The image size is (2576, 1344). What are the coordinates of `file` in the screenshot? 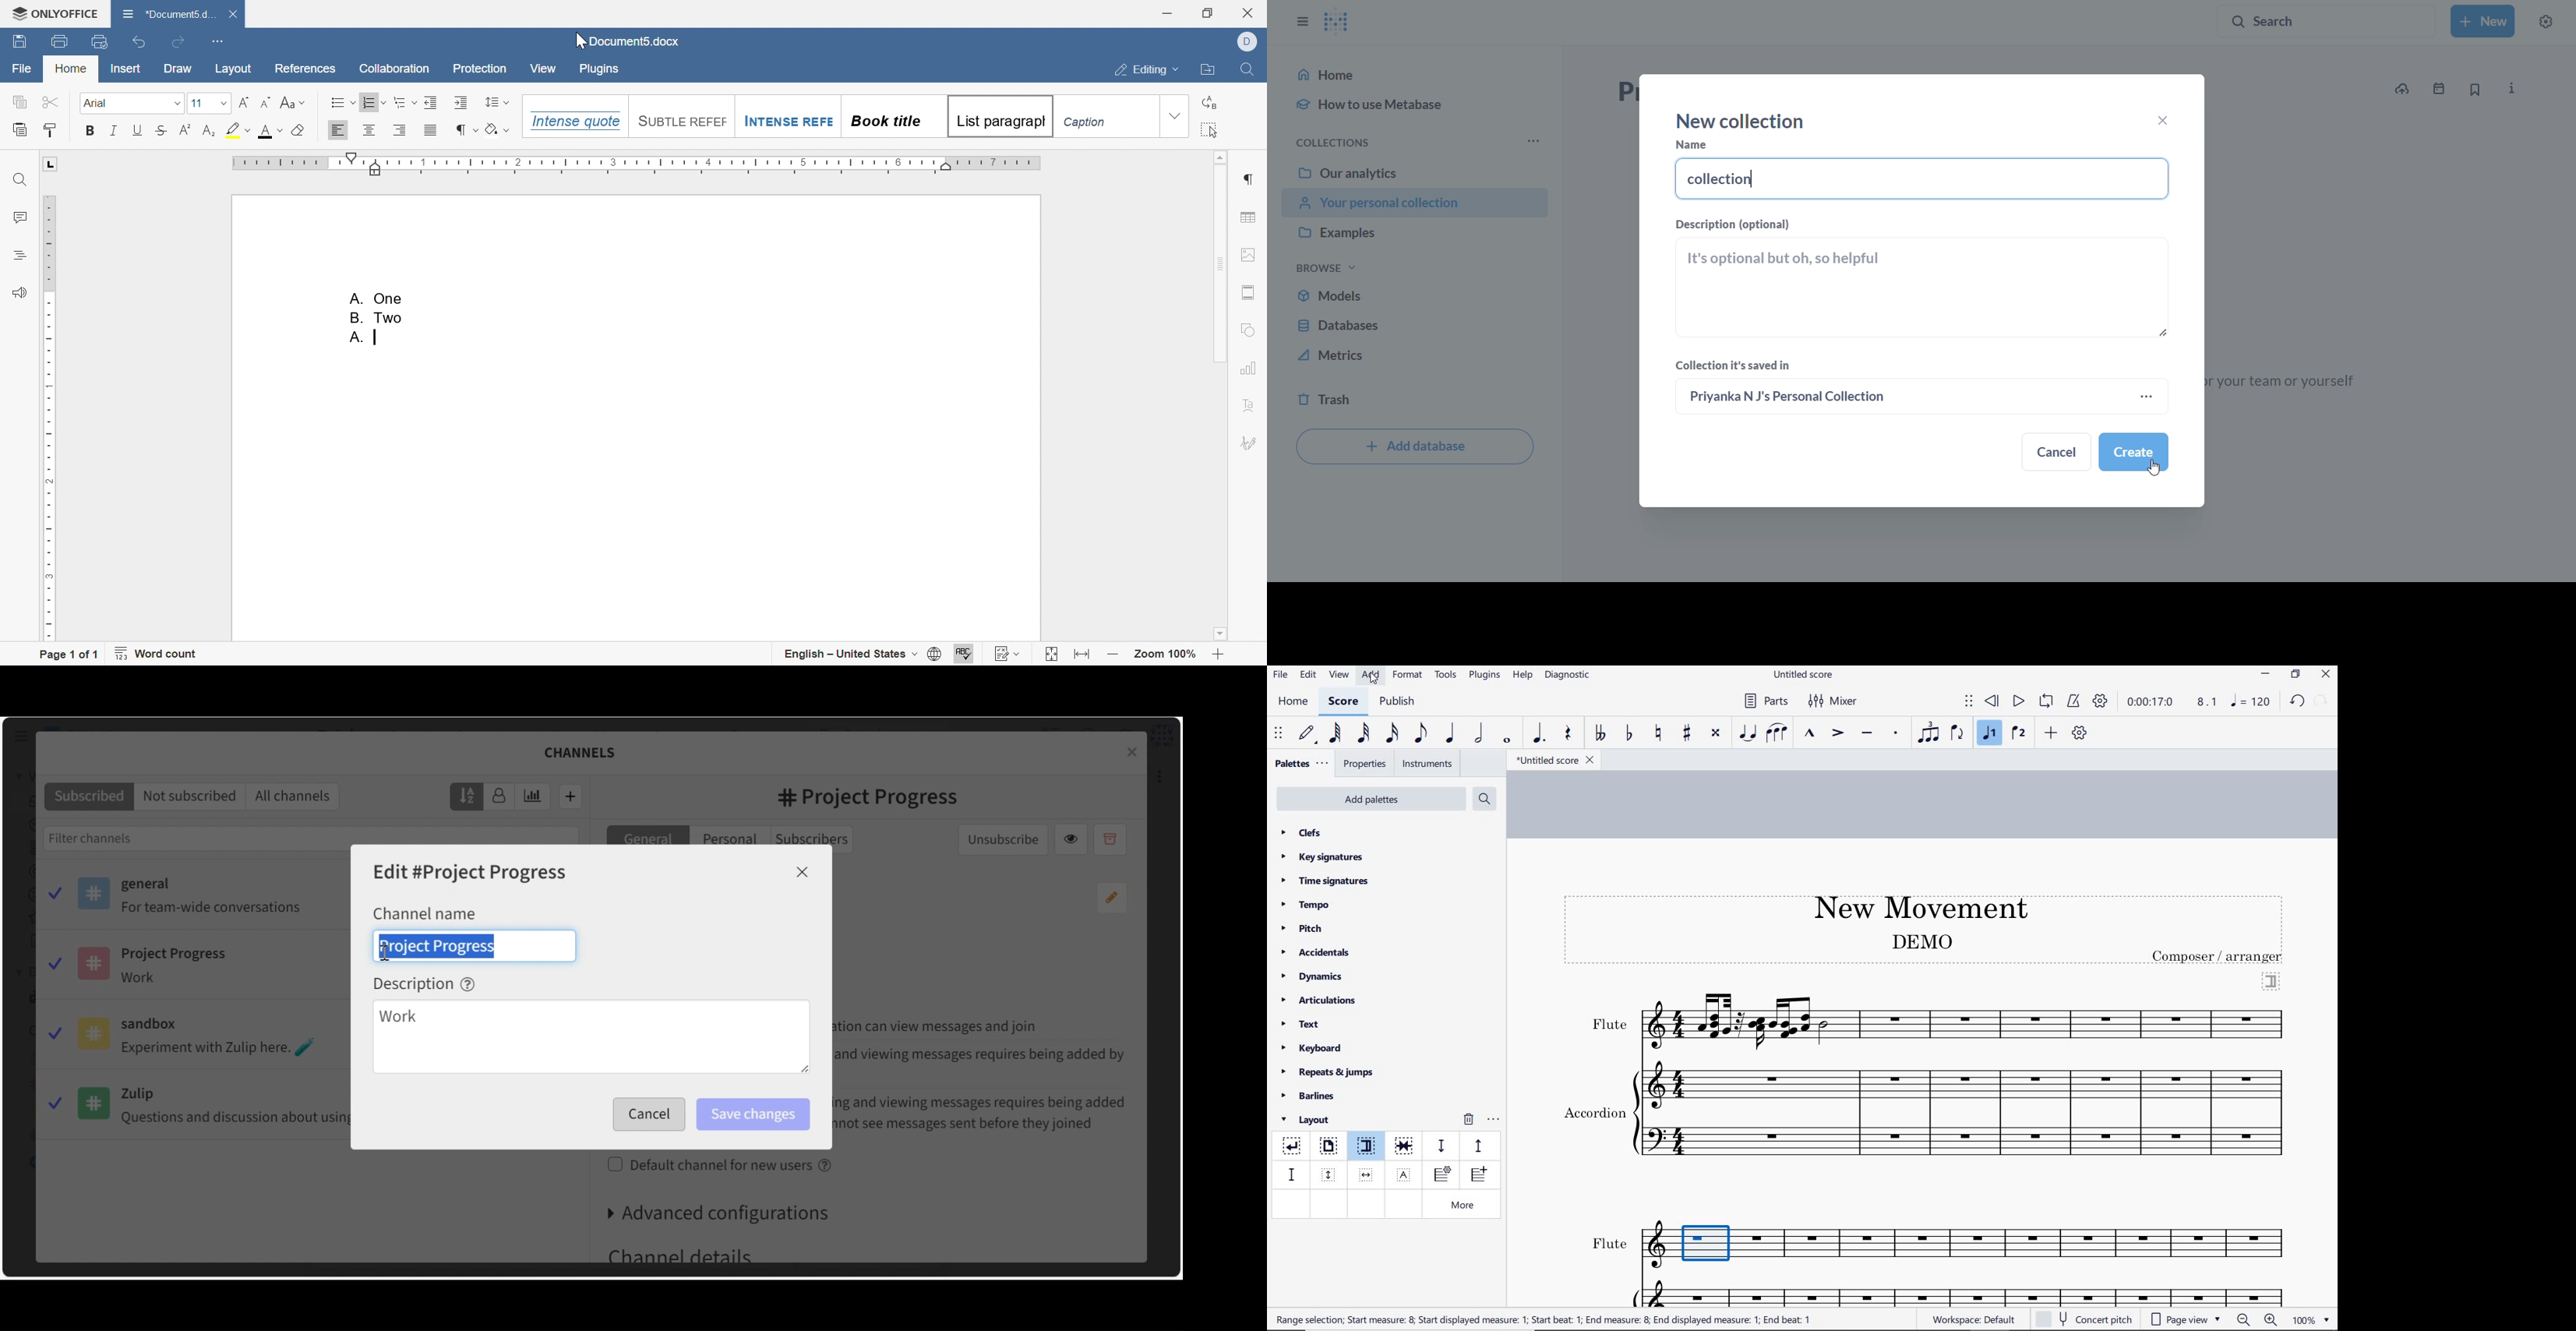 It's located at (22, 69).